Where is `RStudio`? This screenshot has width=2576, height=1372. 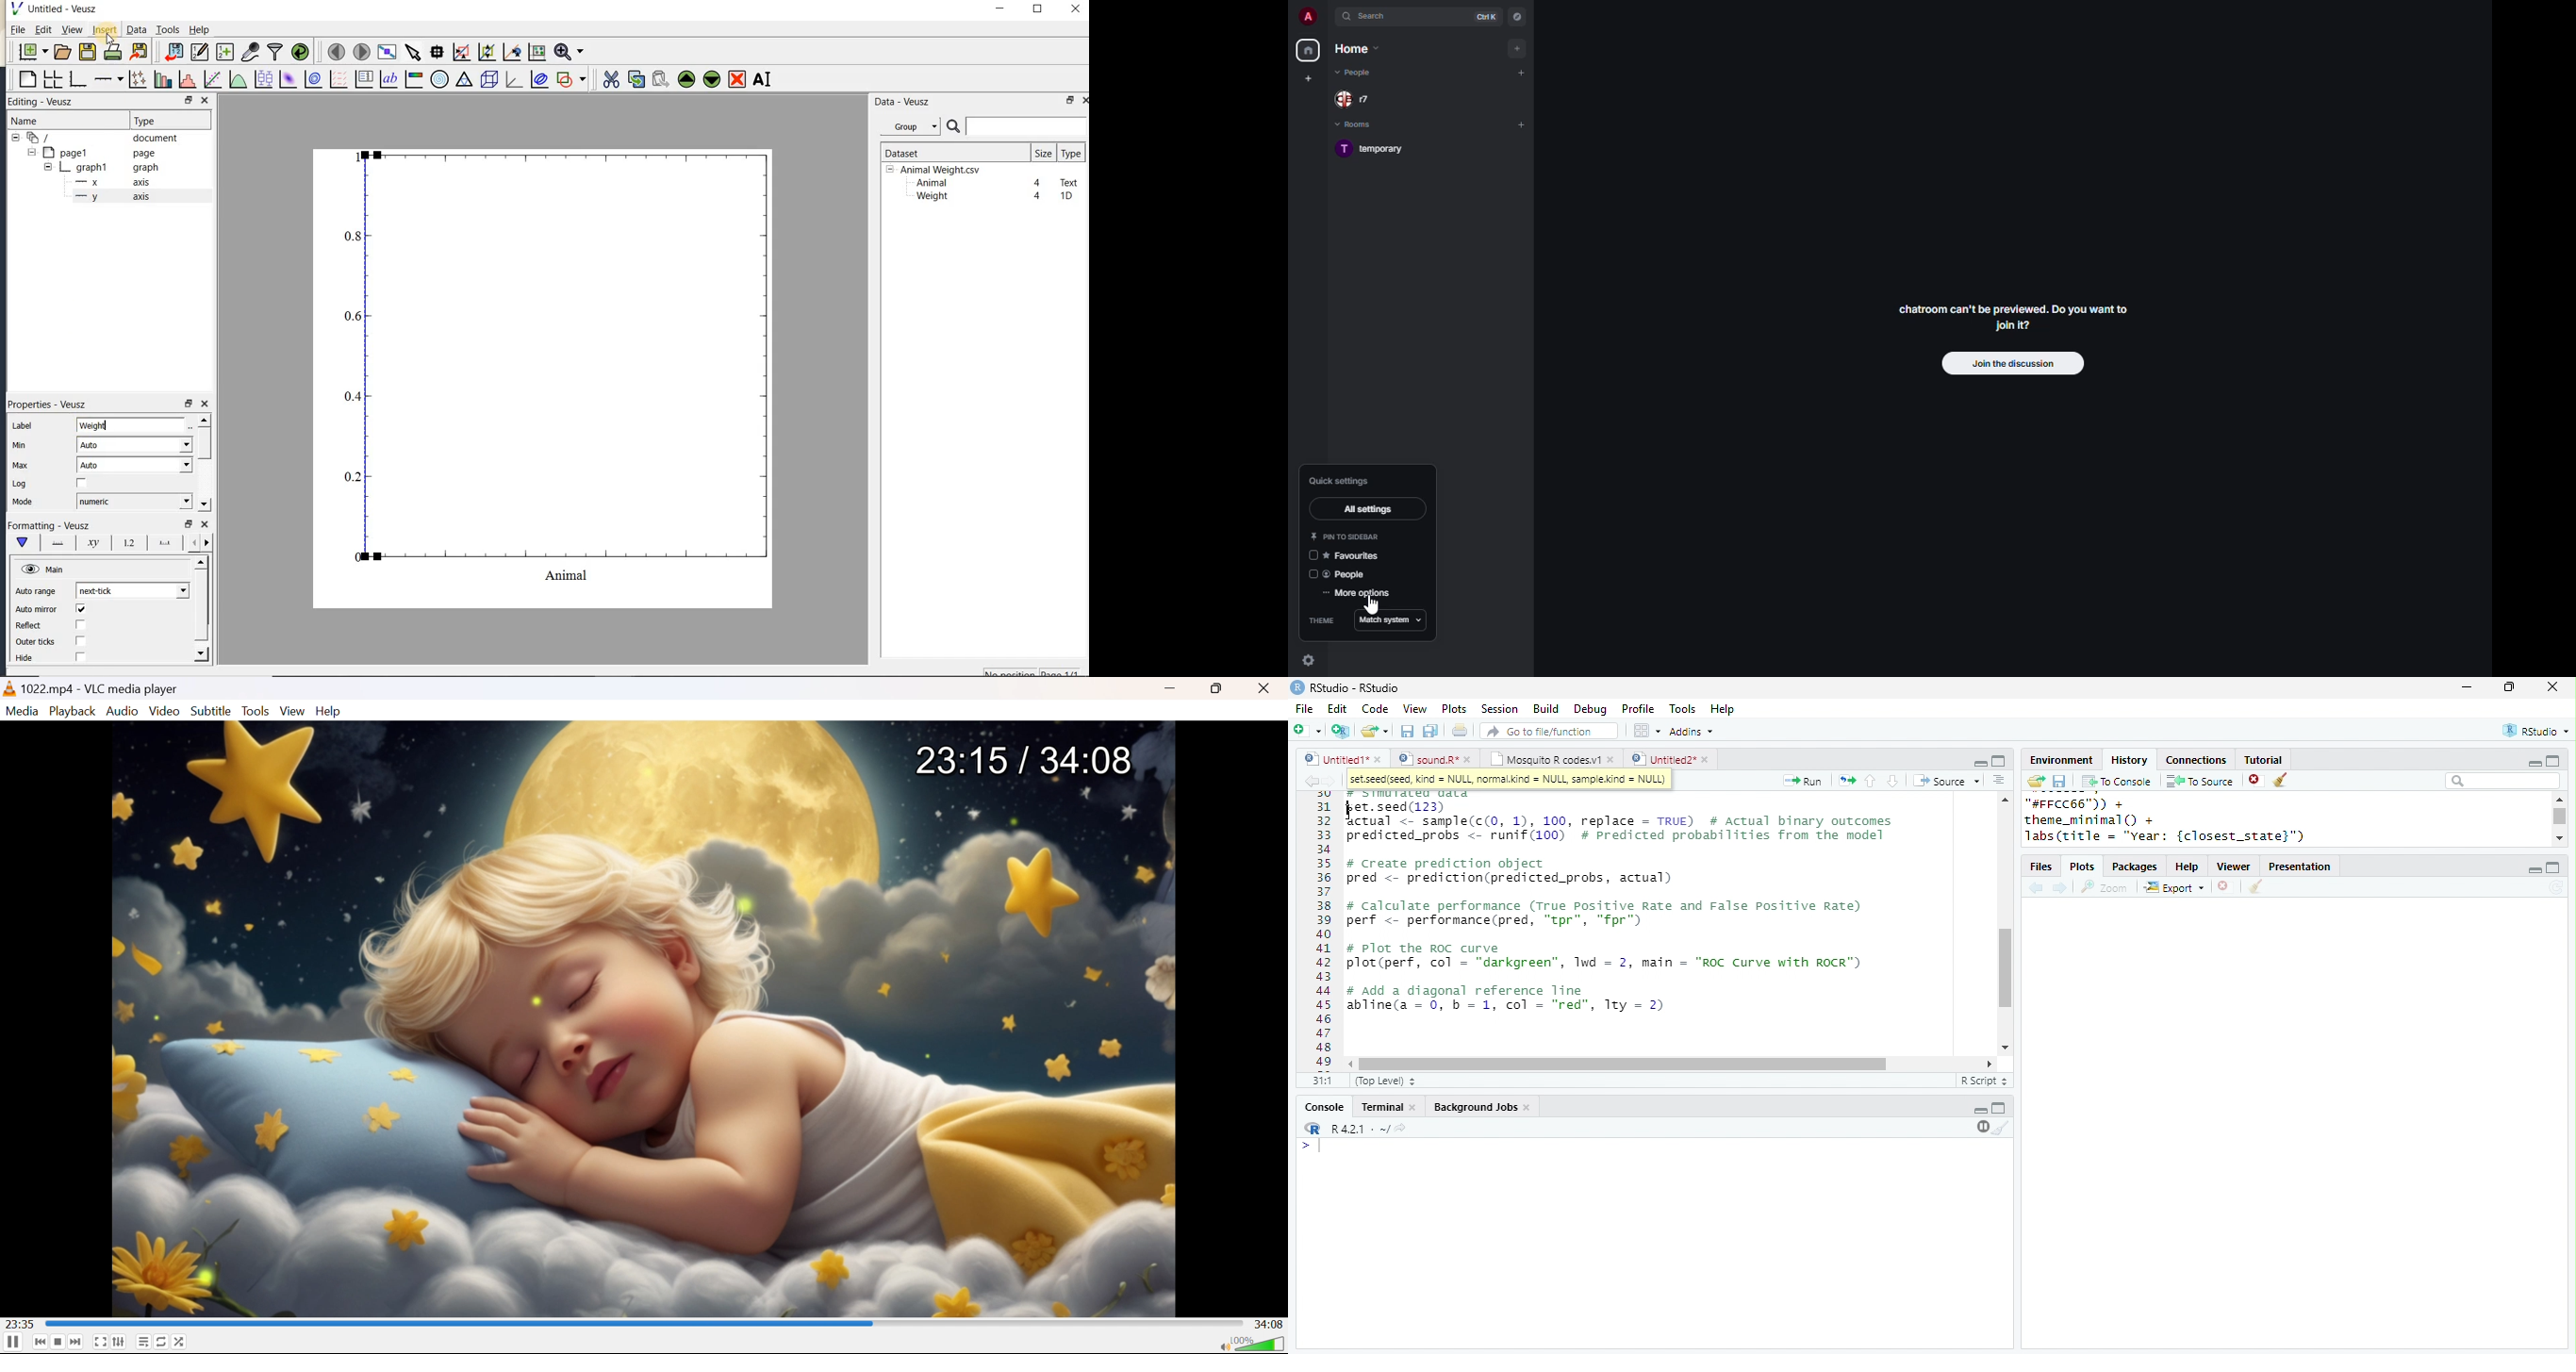 RStudio is located at coordinates (2538, 730).